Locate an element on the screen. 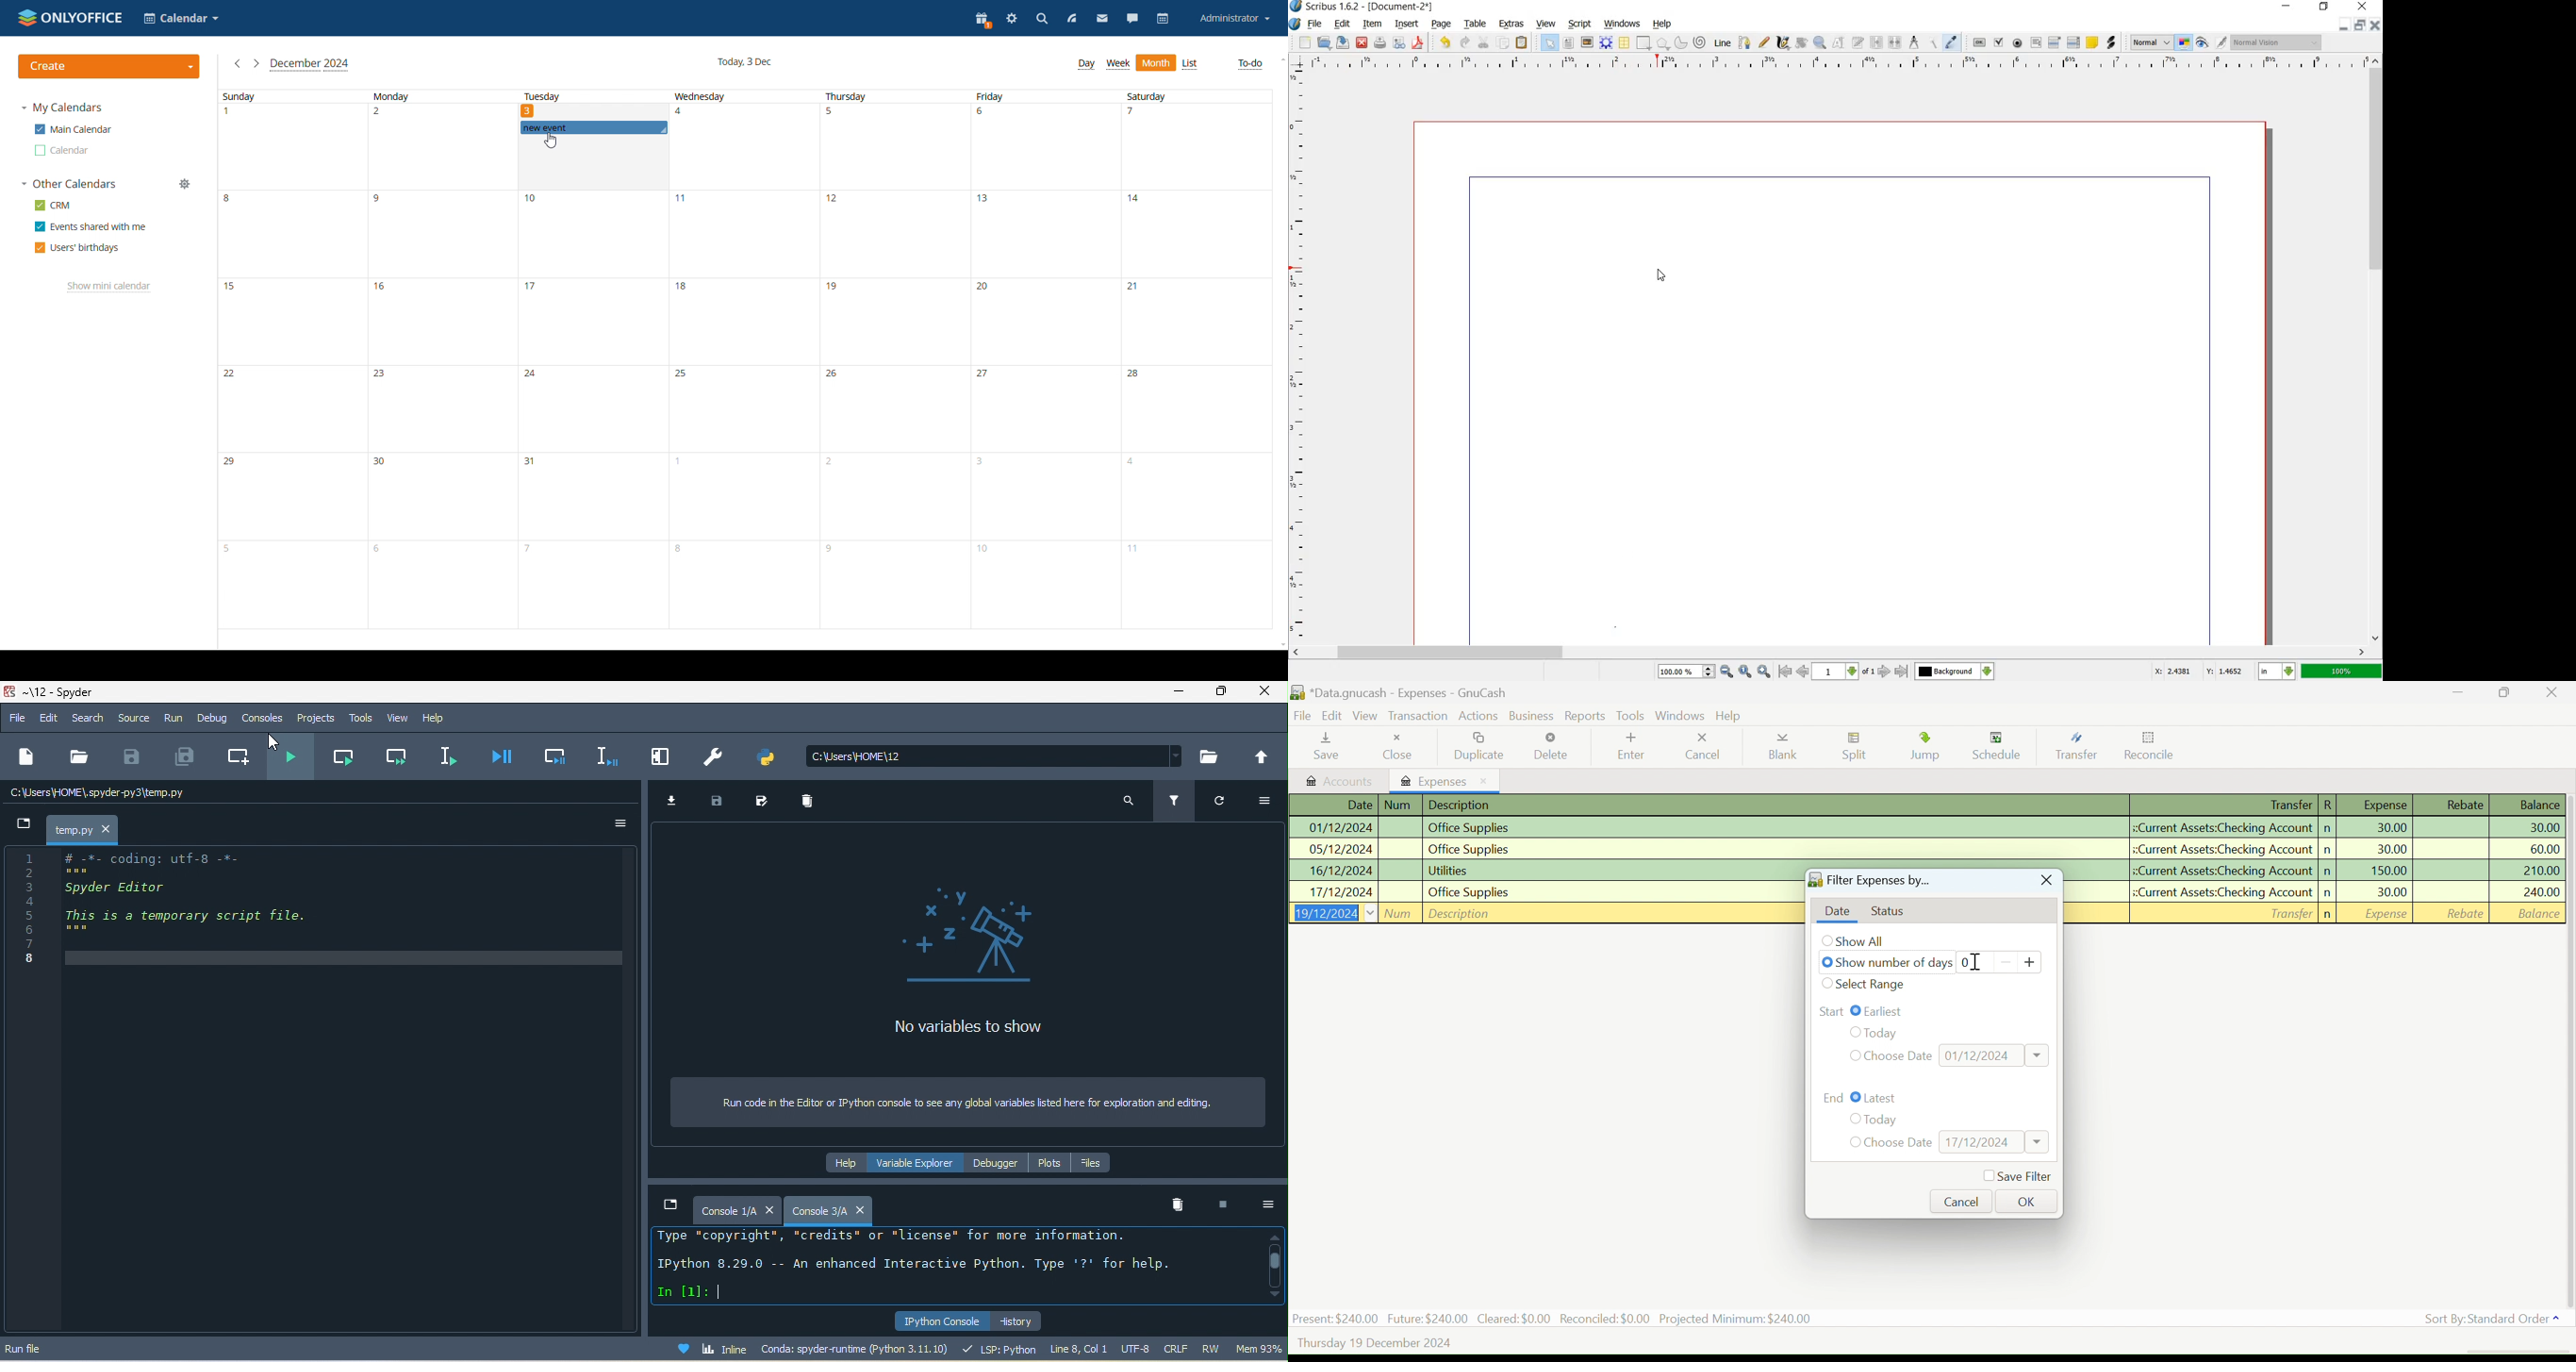 The height and width of the screenshot is (1372, 2576). save data as is located at coordinates (765, 802).